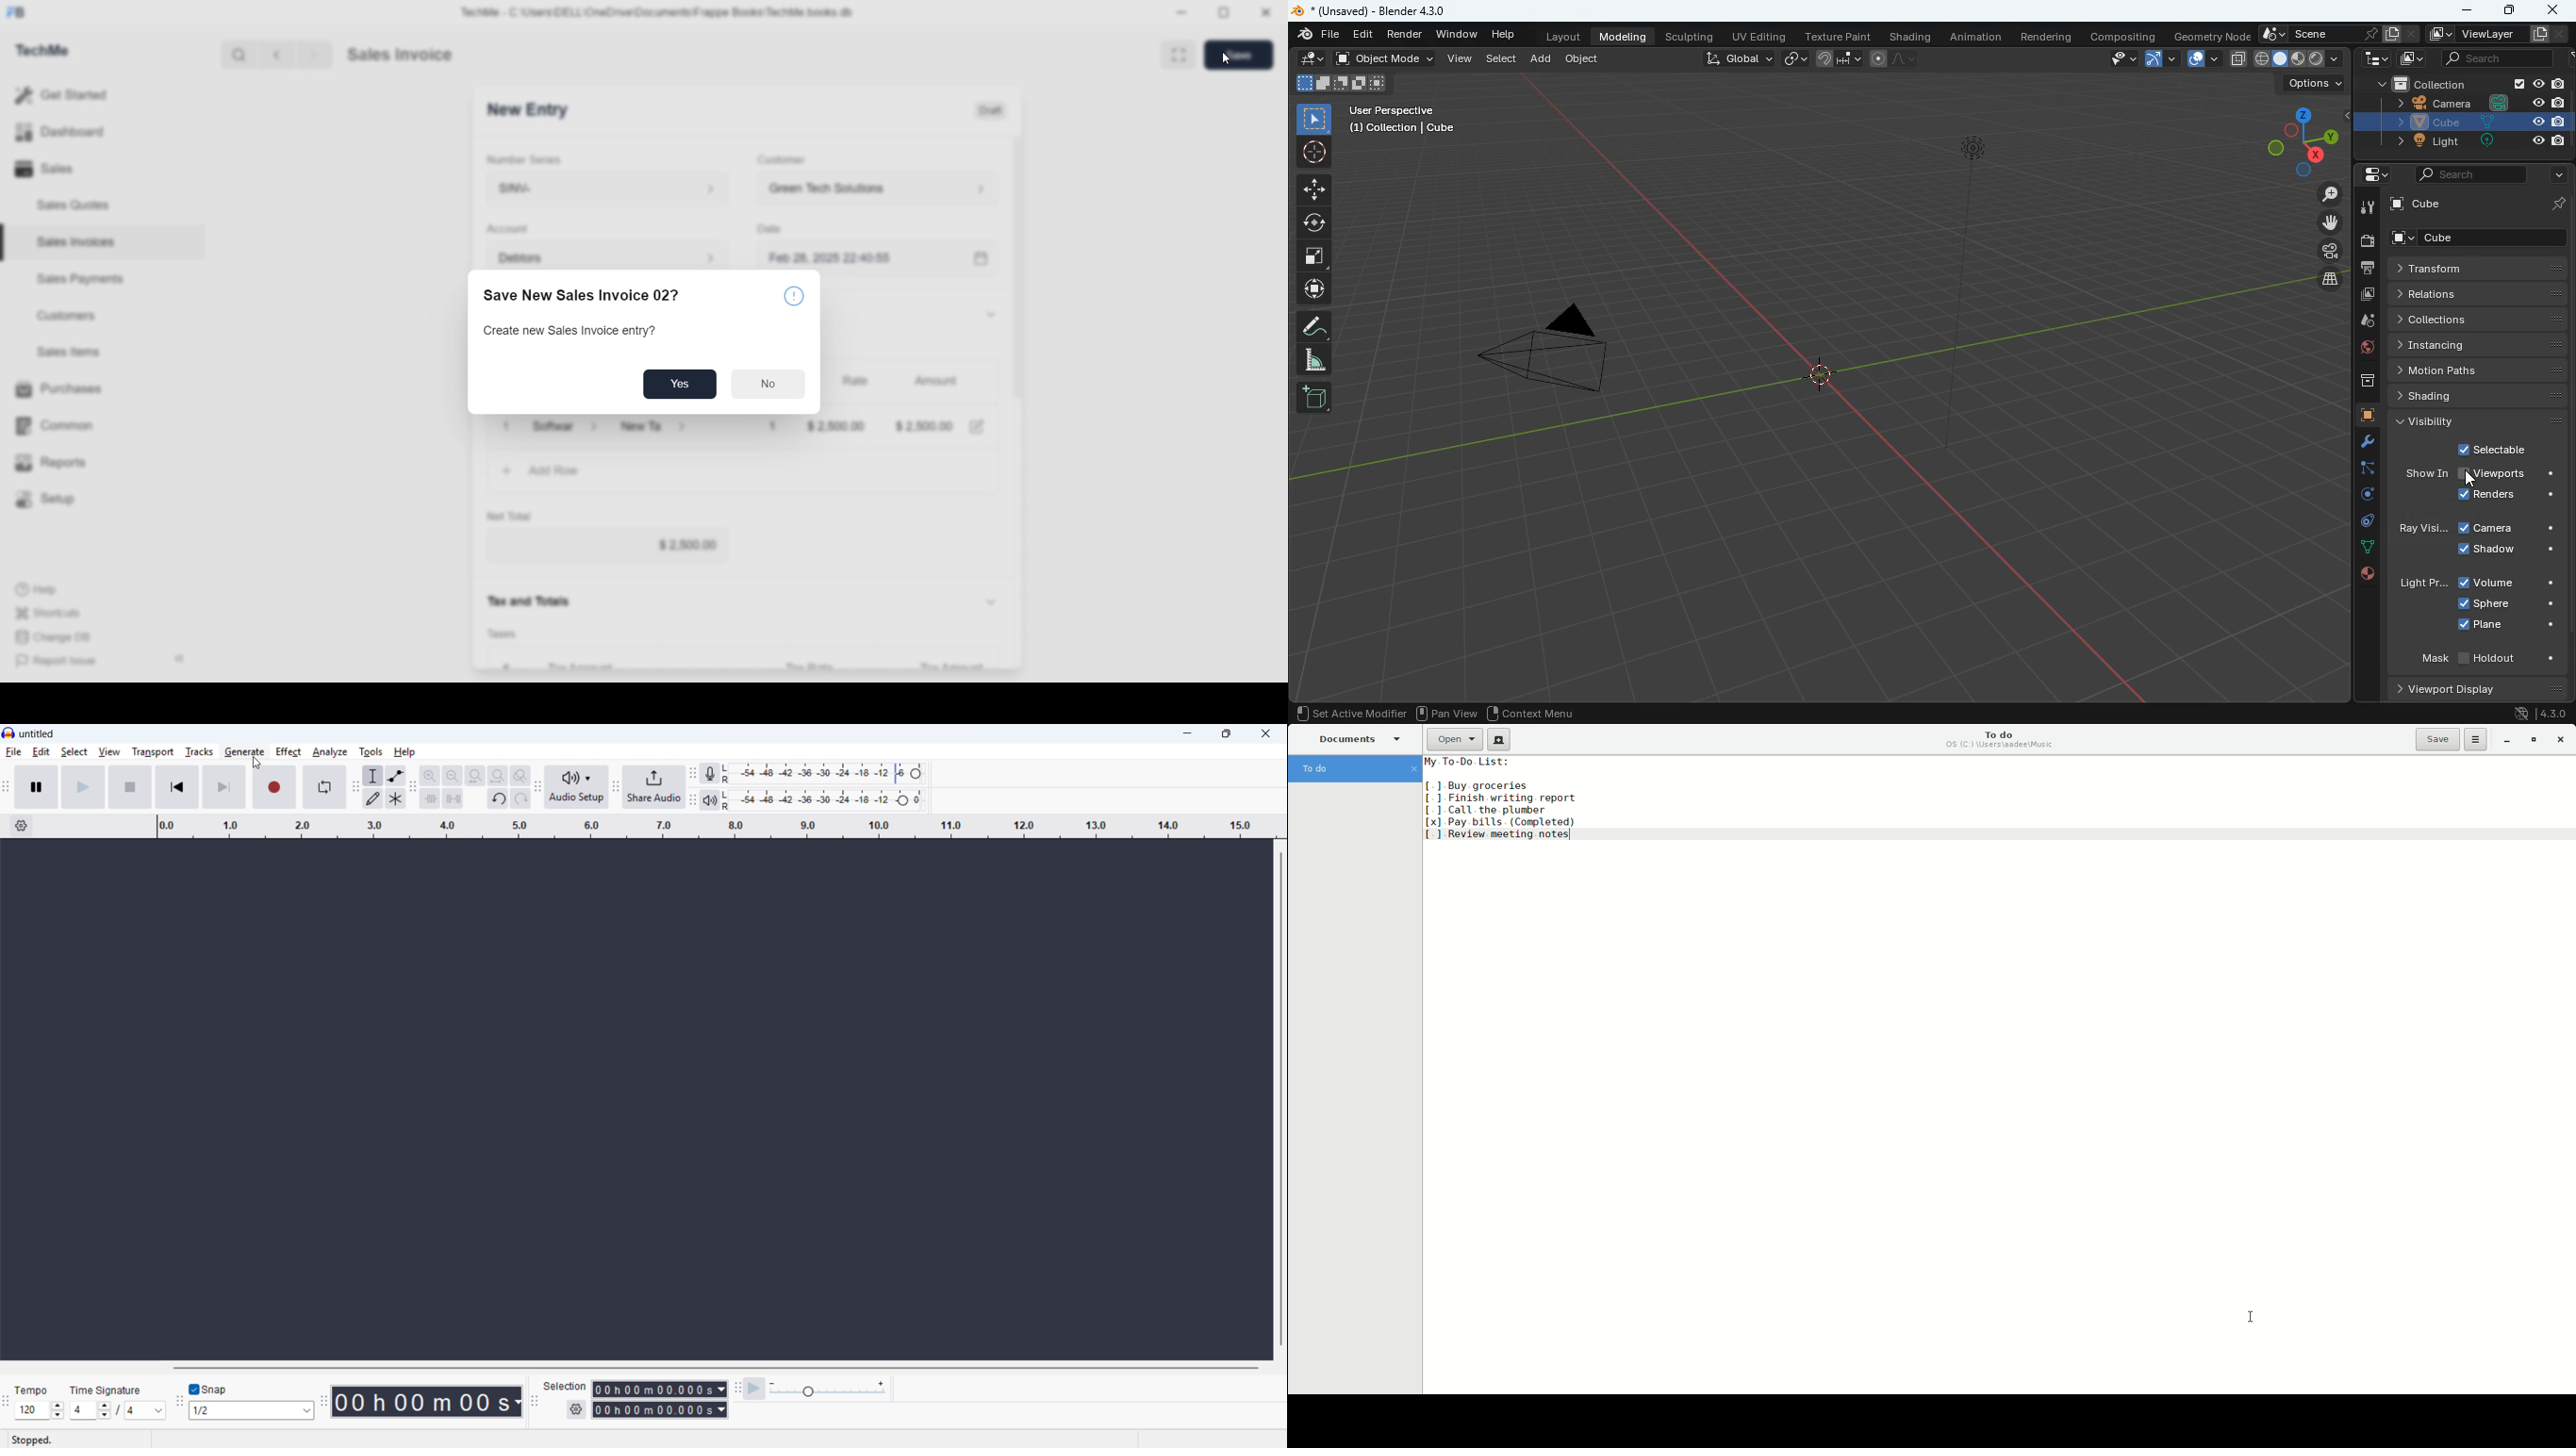 This screenshot has width=2576, height=1456. What do you see at coordinates (2362, 522) in the screenshot?
I see `control` at bounding box center [2362, 522].